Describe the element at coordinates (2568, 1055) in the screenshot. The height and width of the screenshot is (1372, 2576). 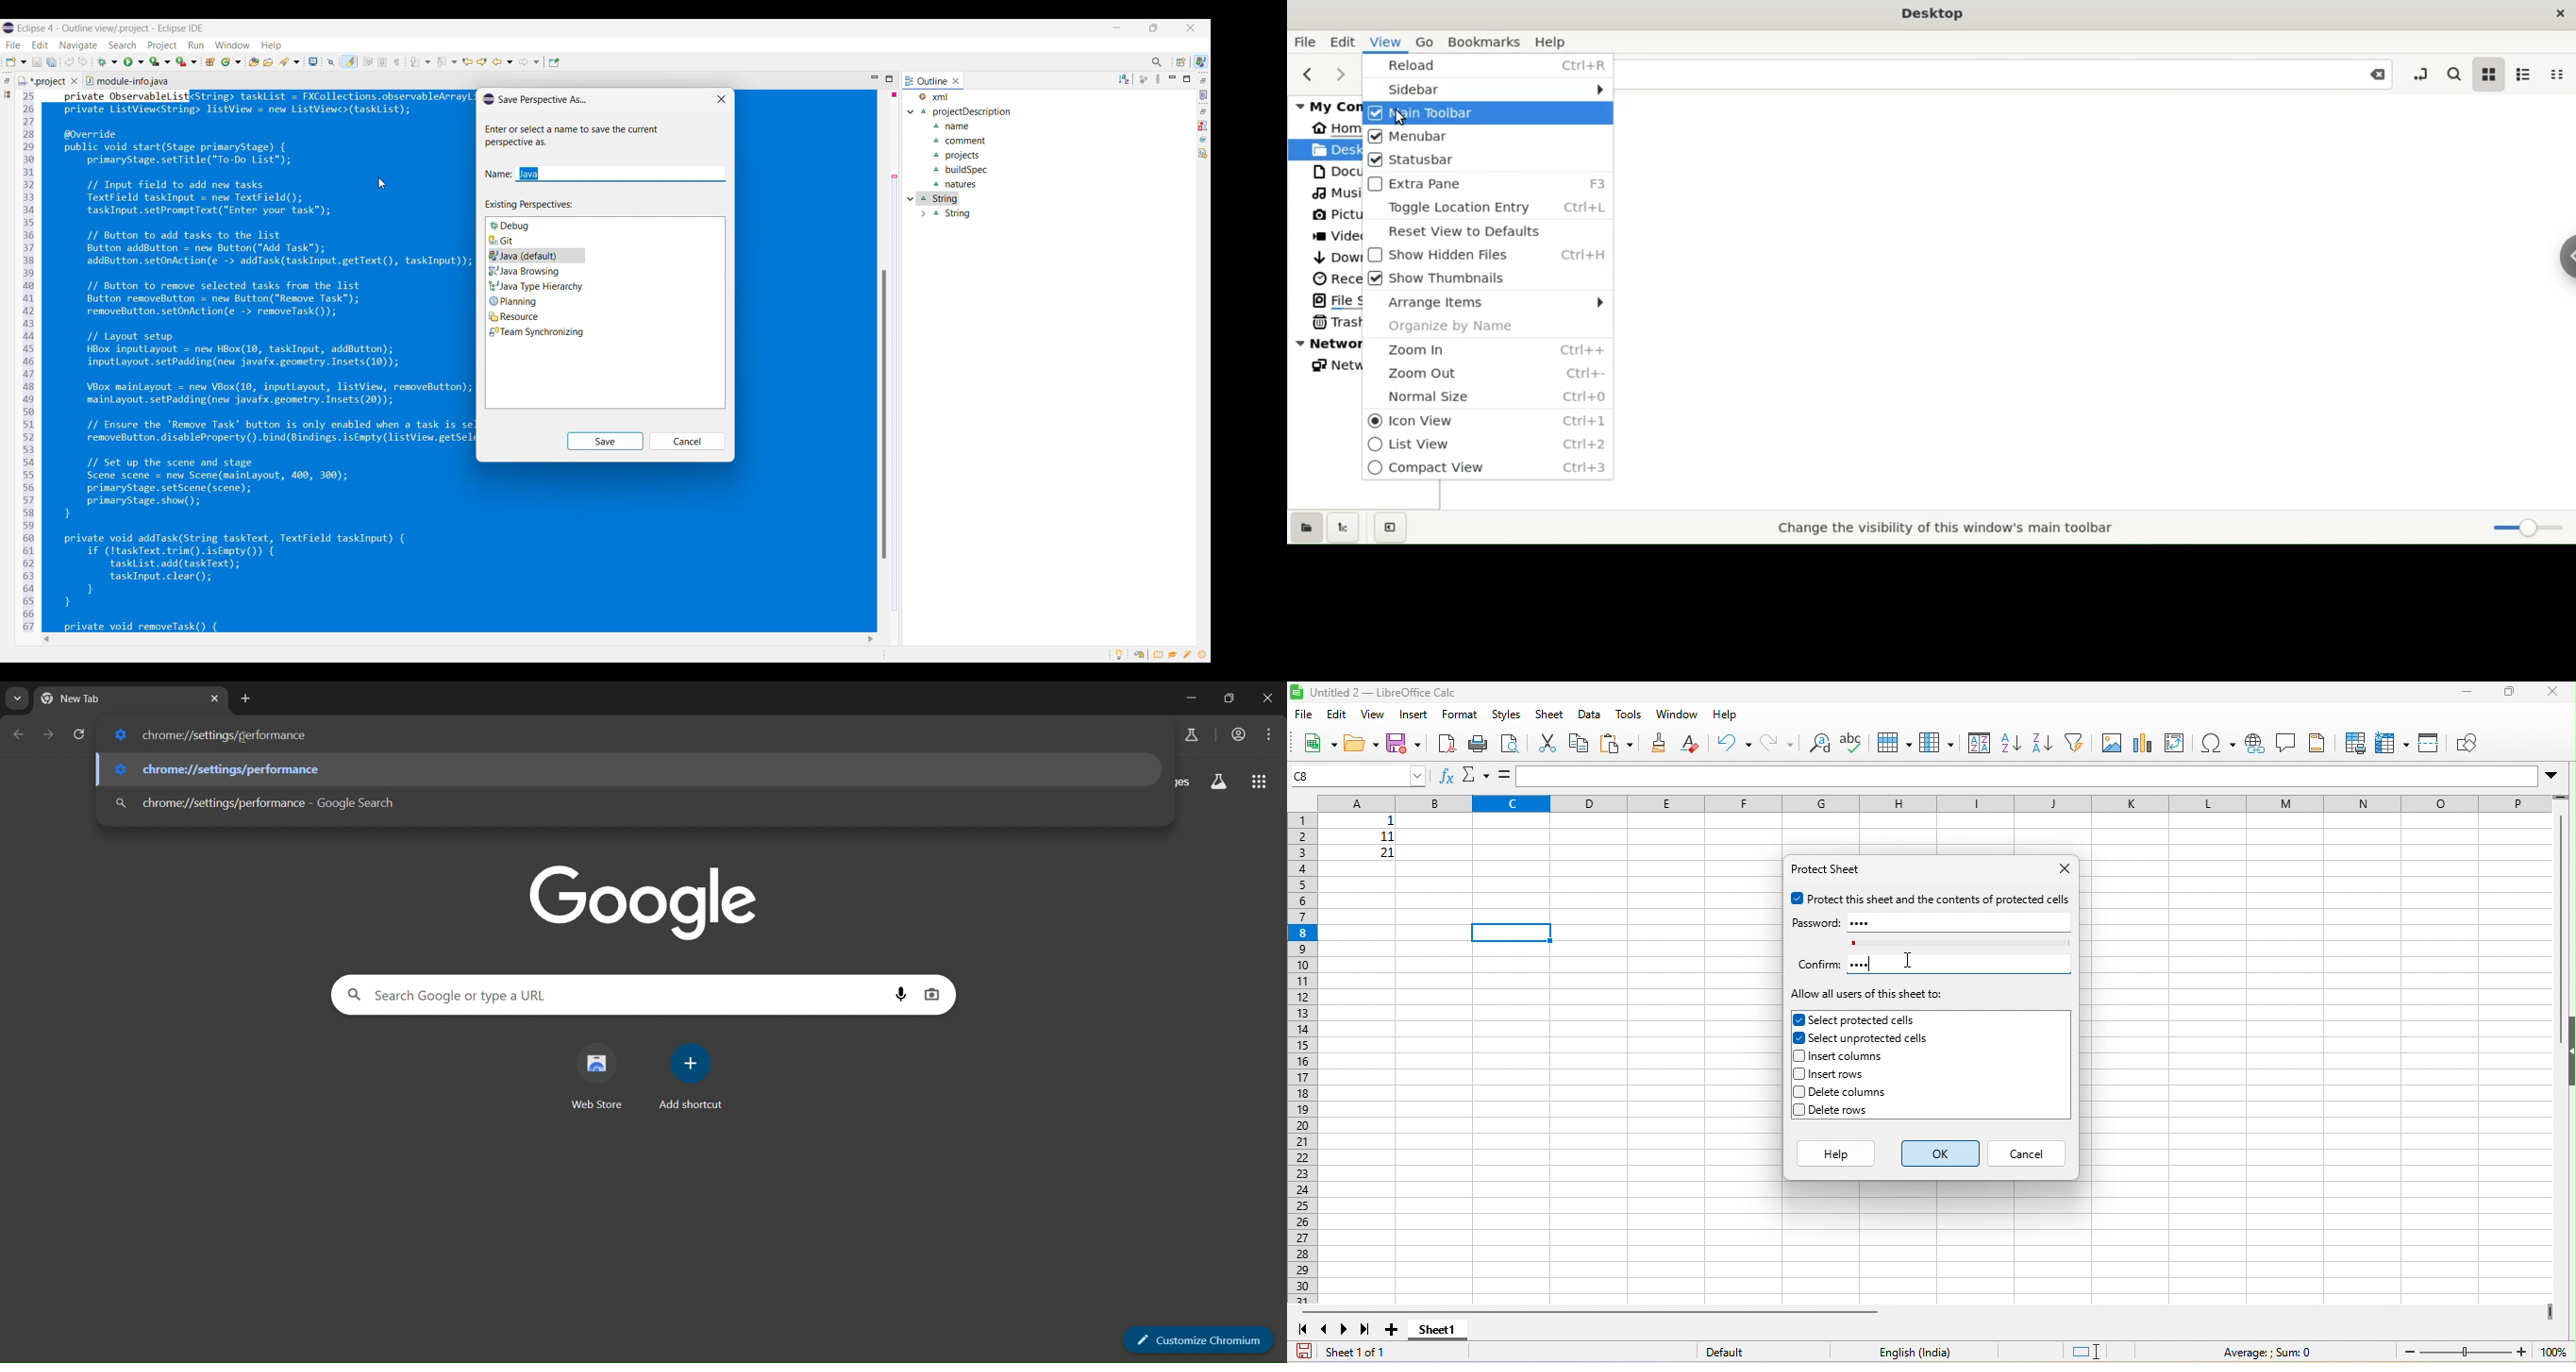
I see `hide` at that location.